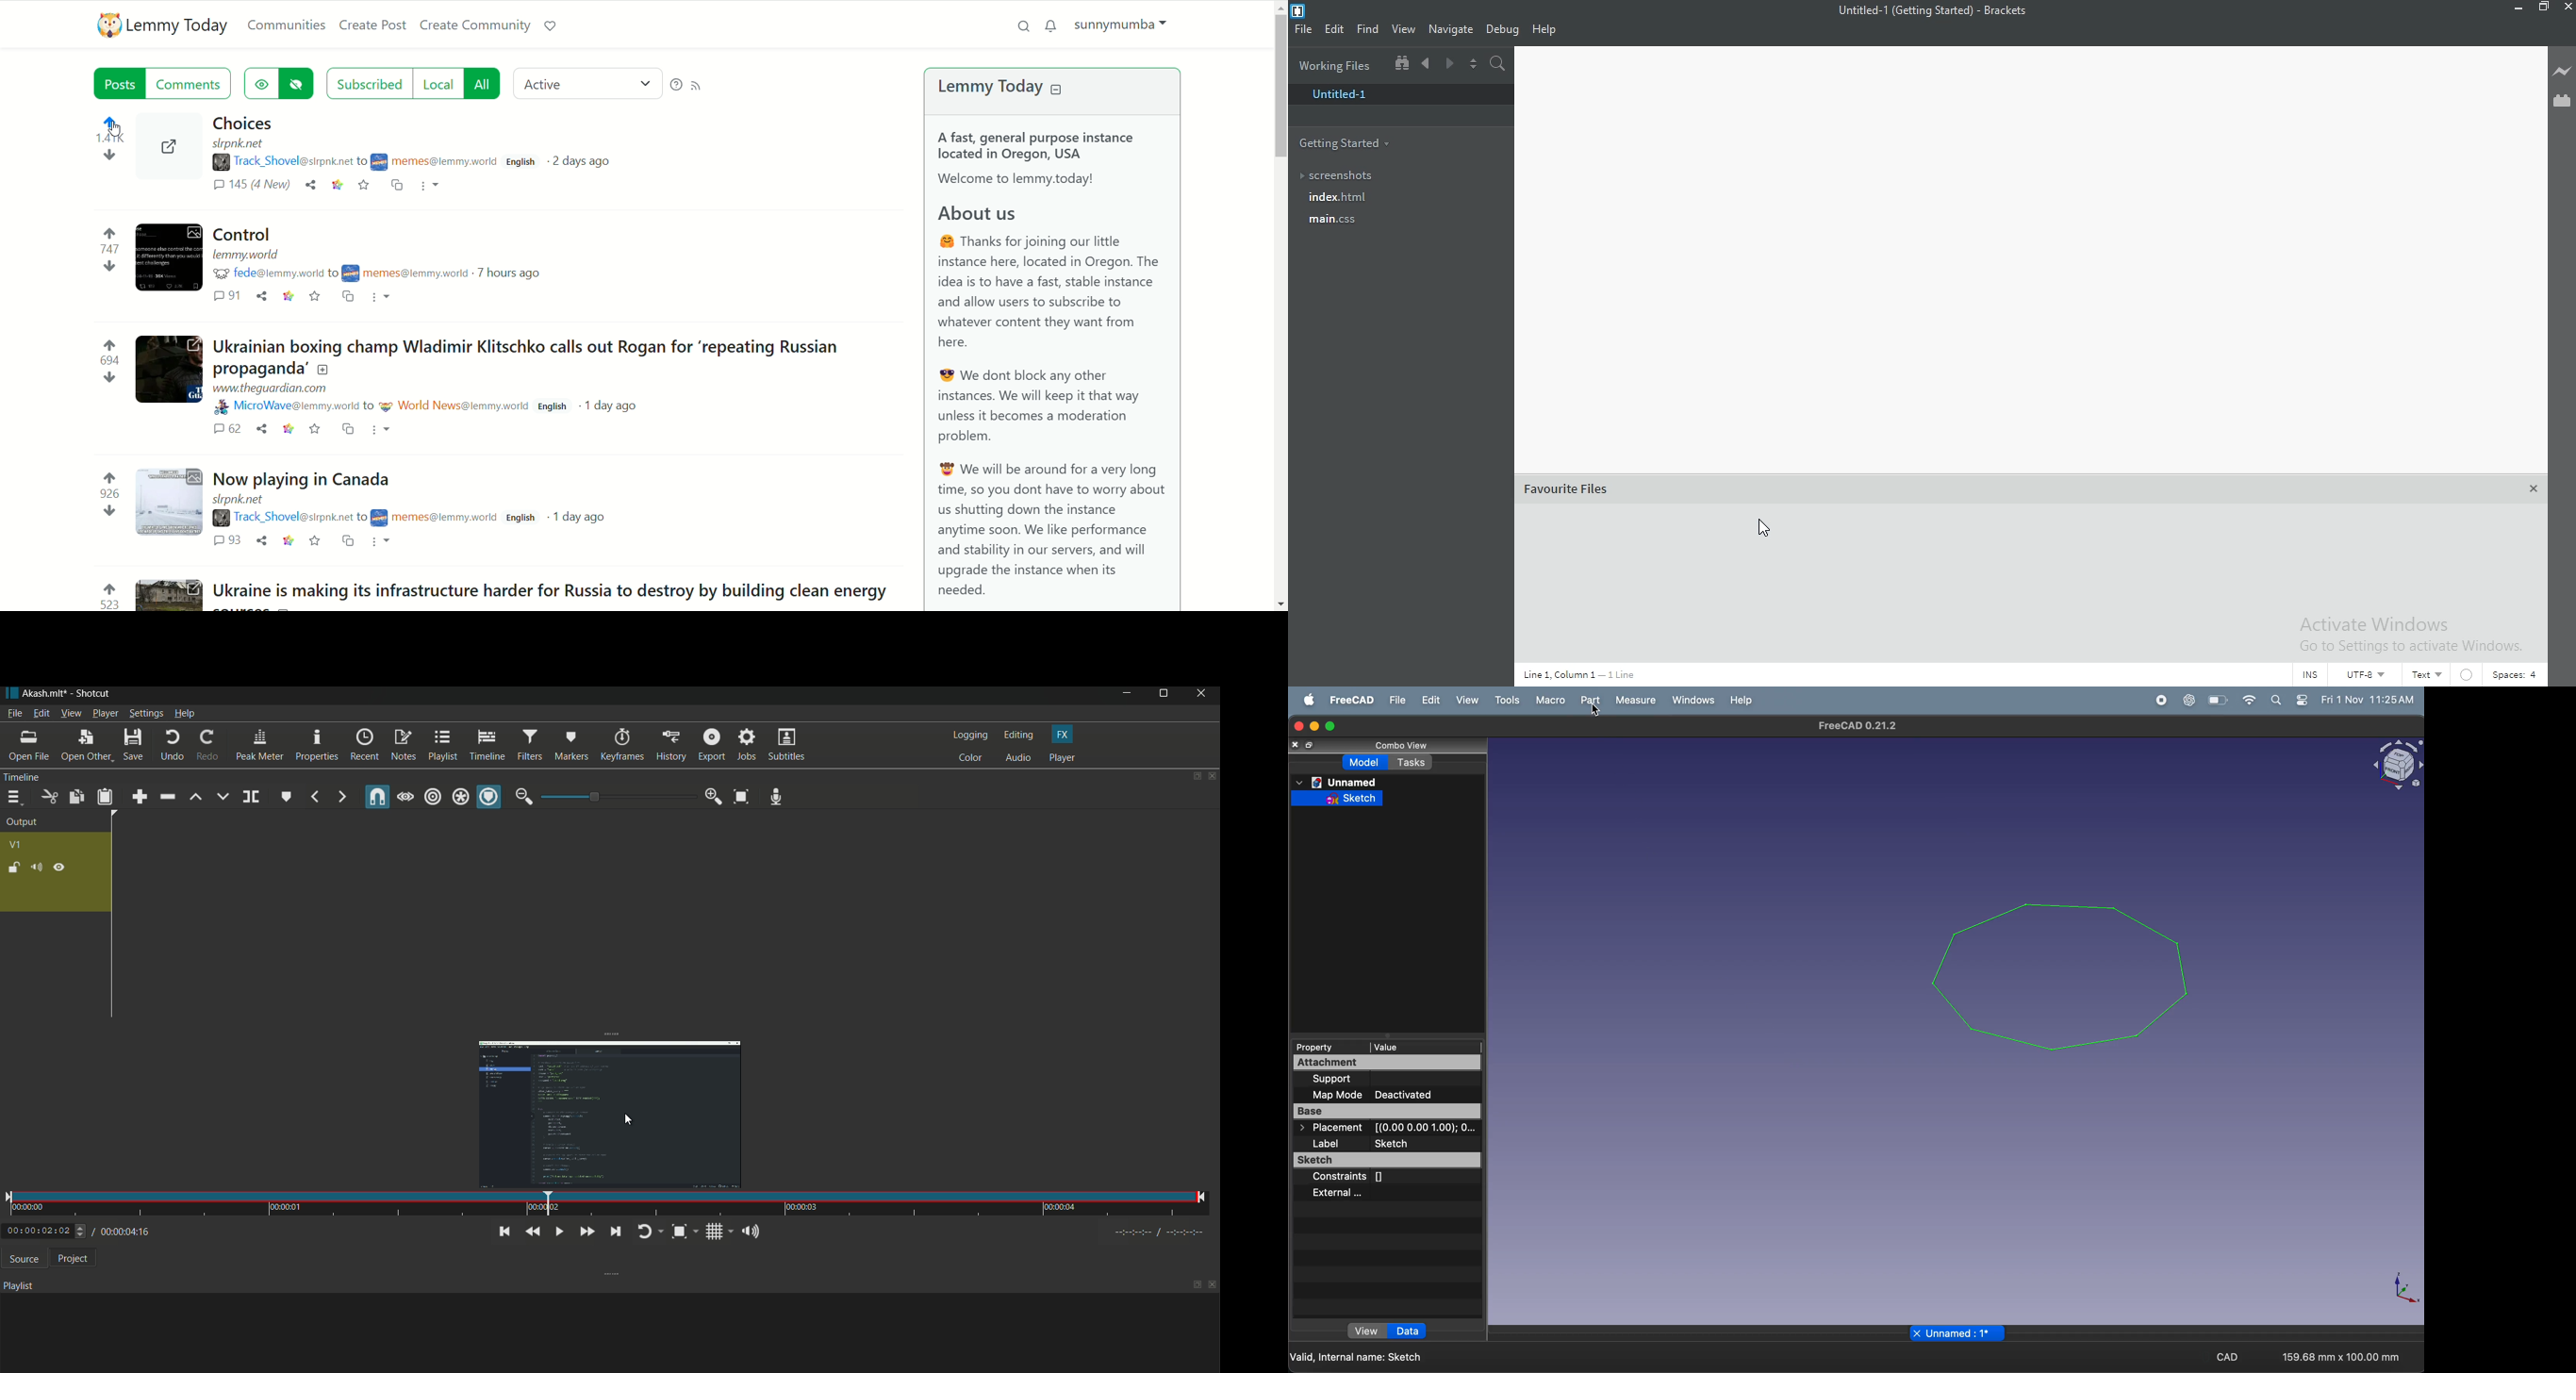  I want to click on Deactivated, so click(1405, 1094).